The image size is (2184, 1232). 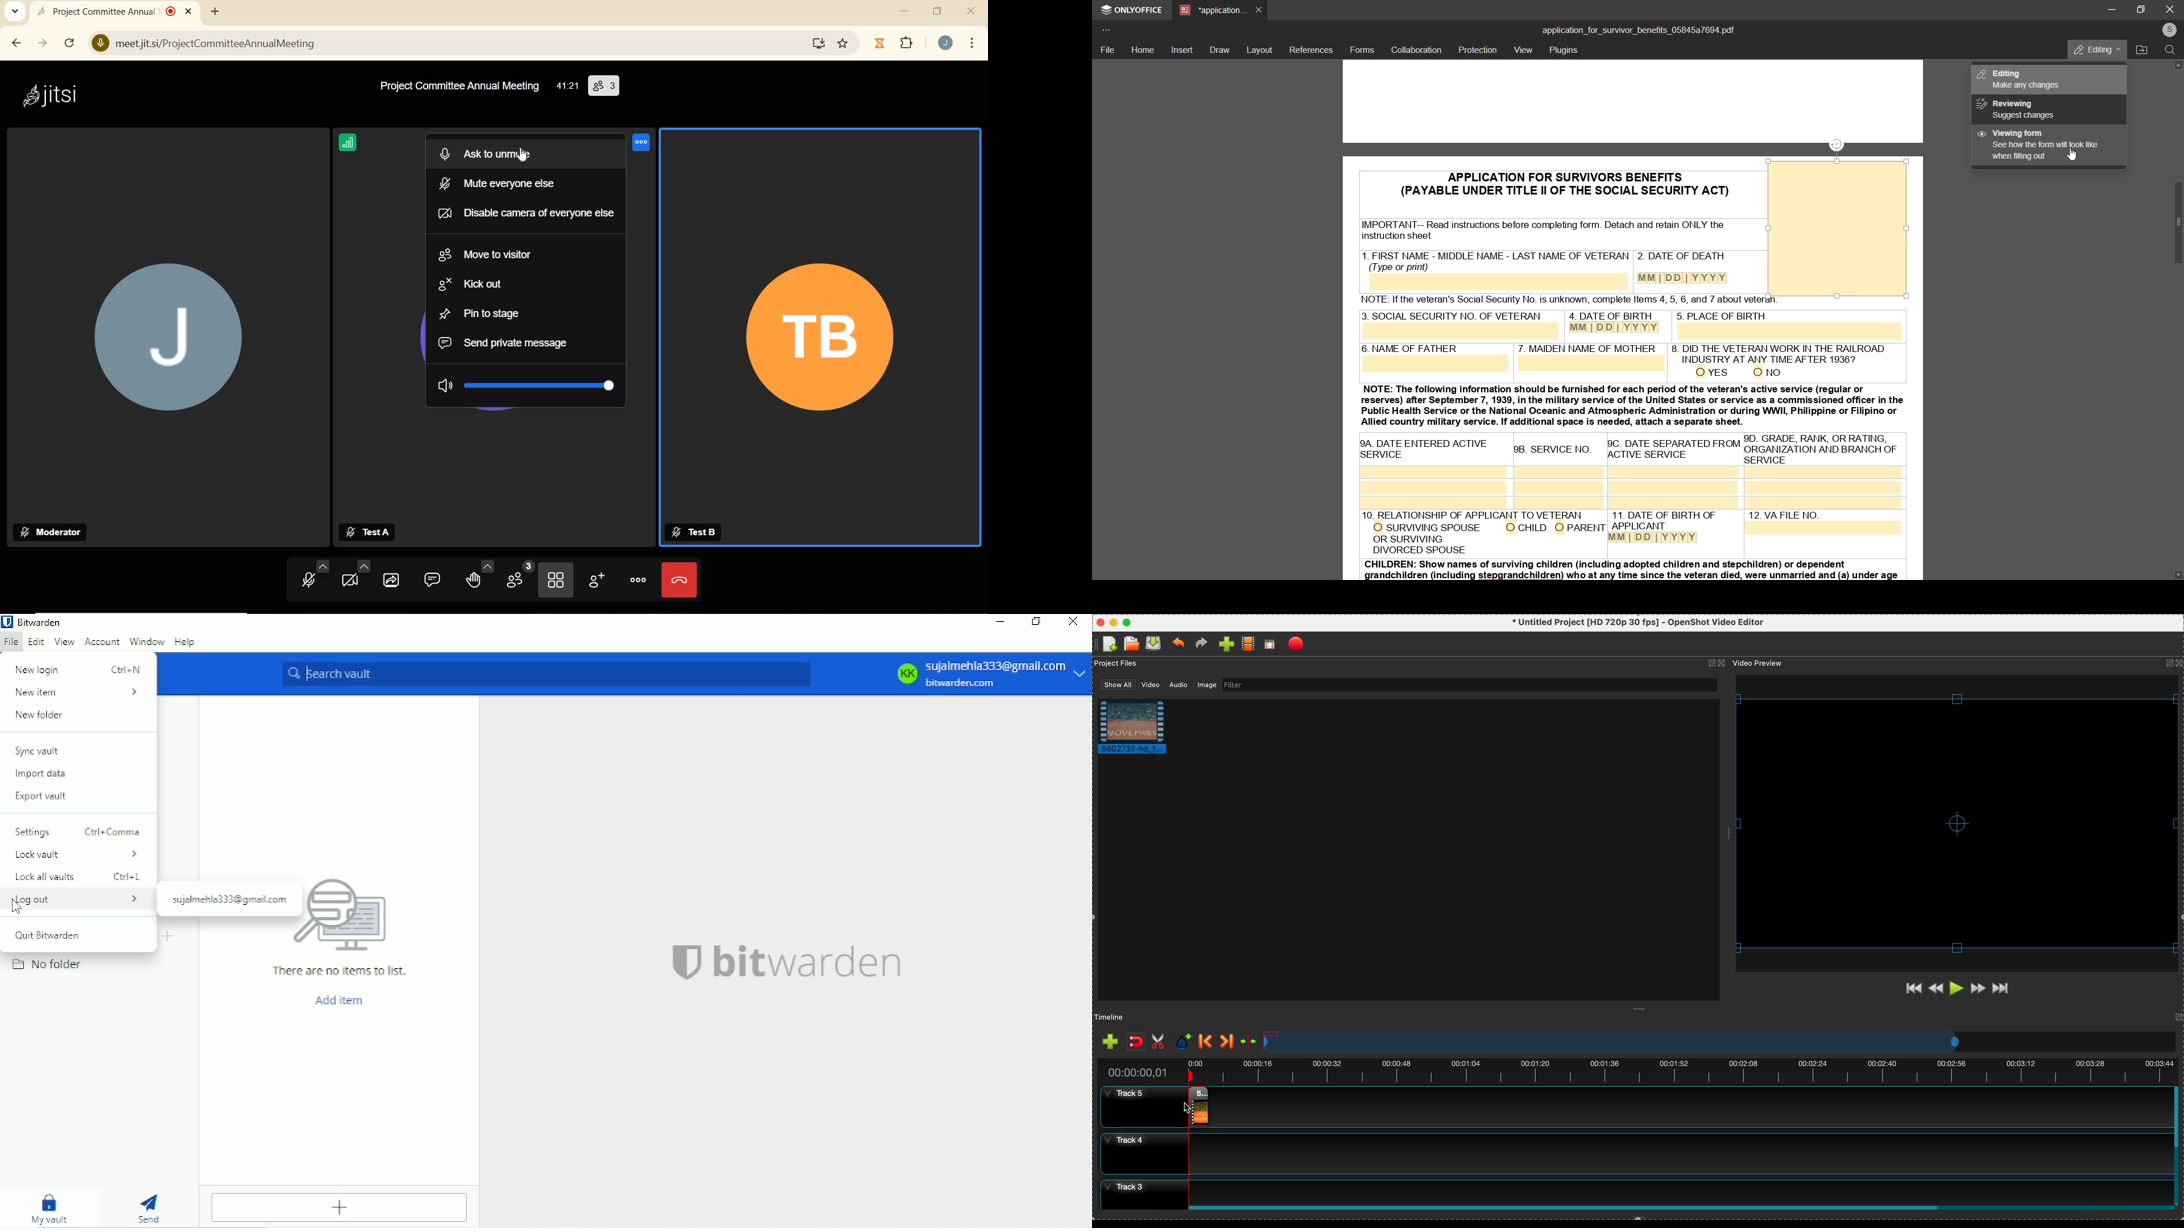 I want to click on DISABLE CAMERA OF EVERYONE ELSE, so click(x=523, y=213).